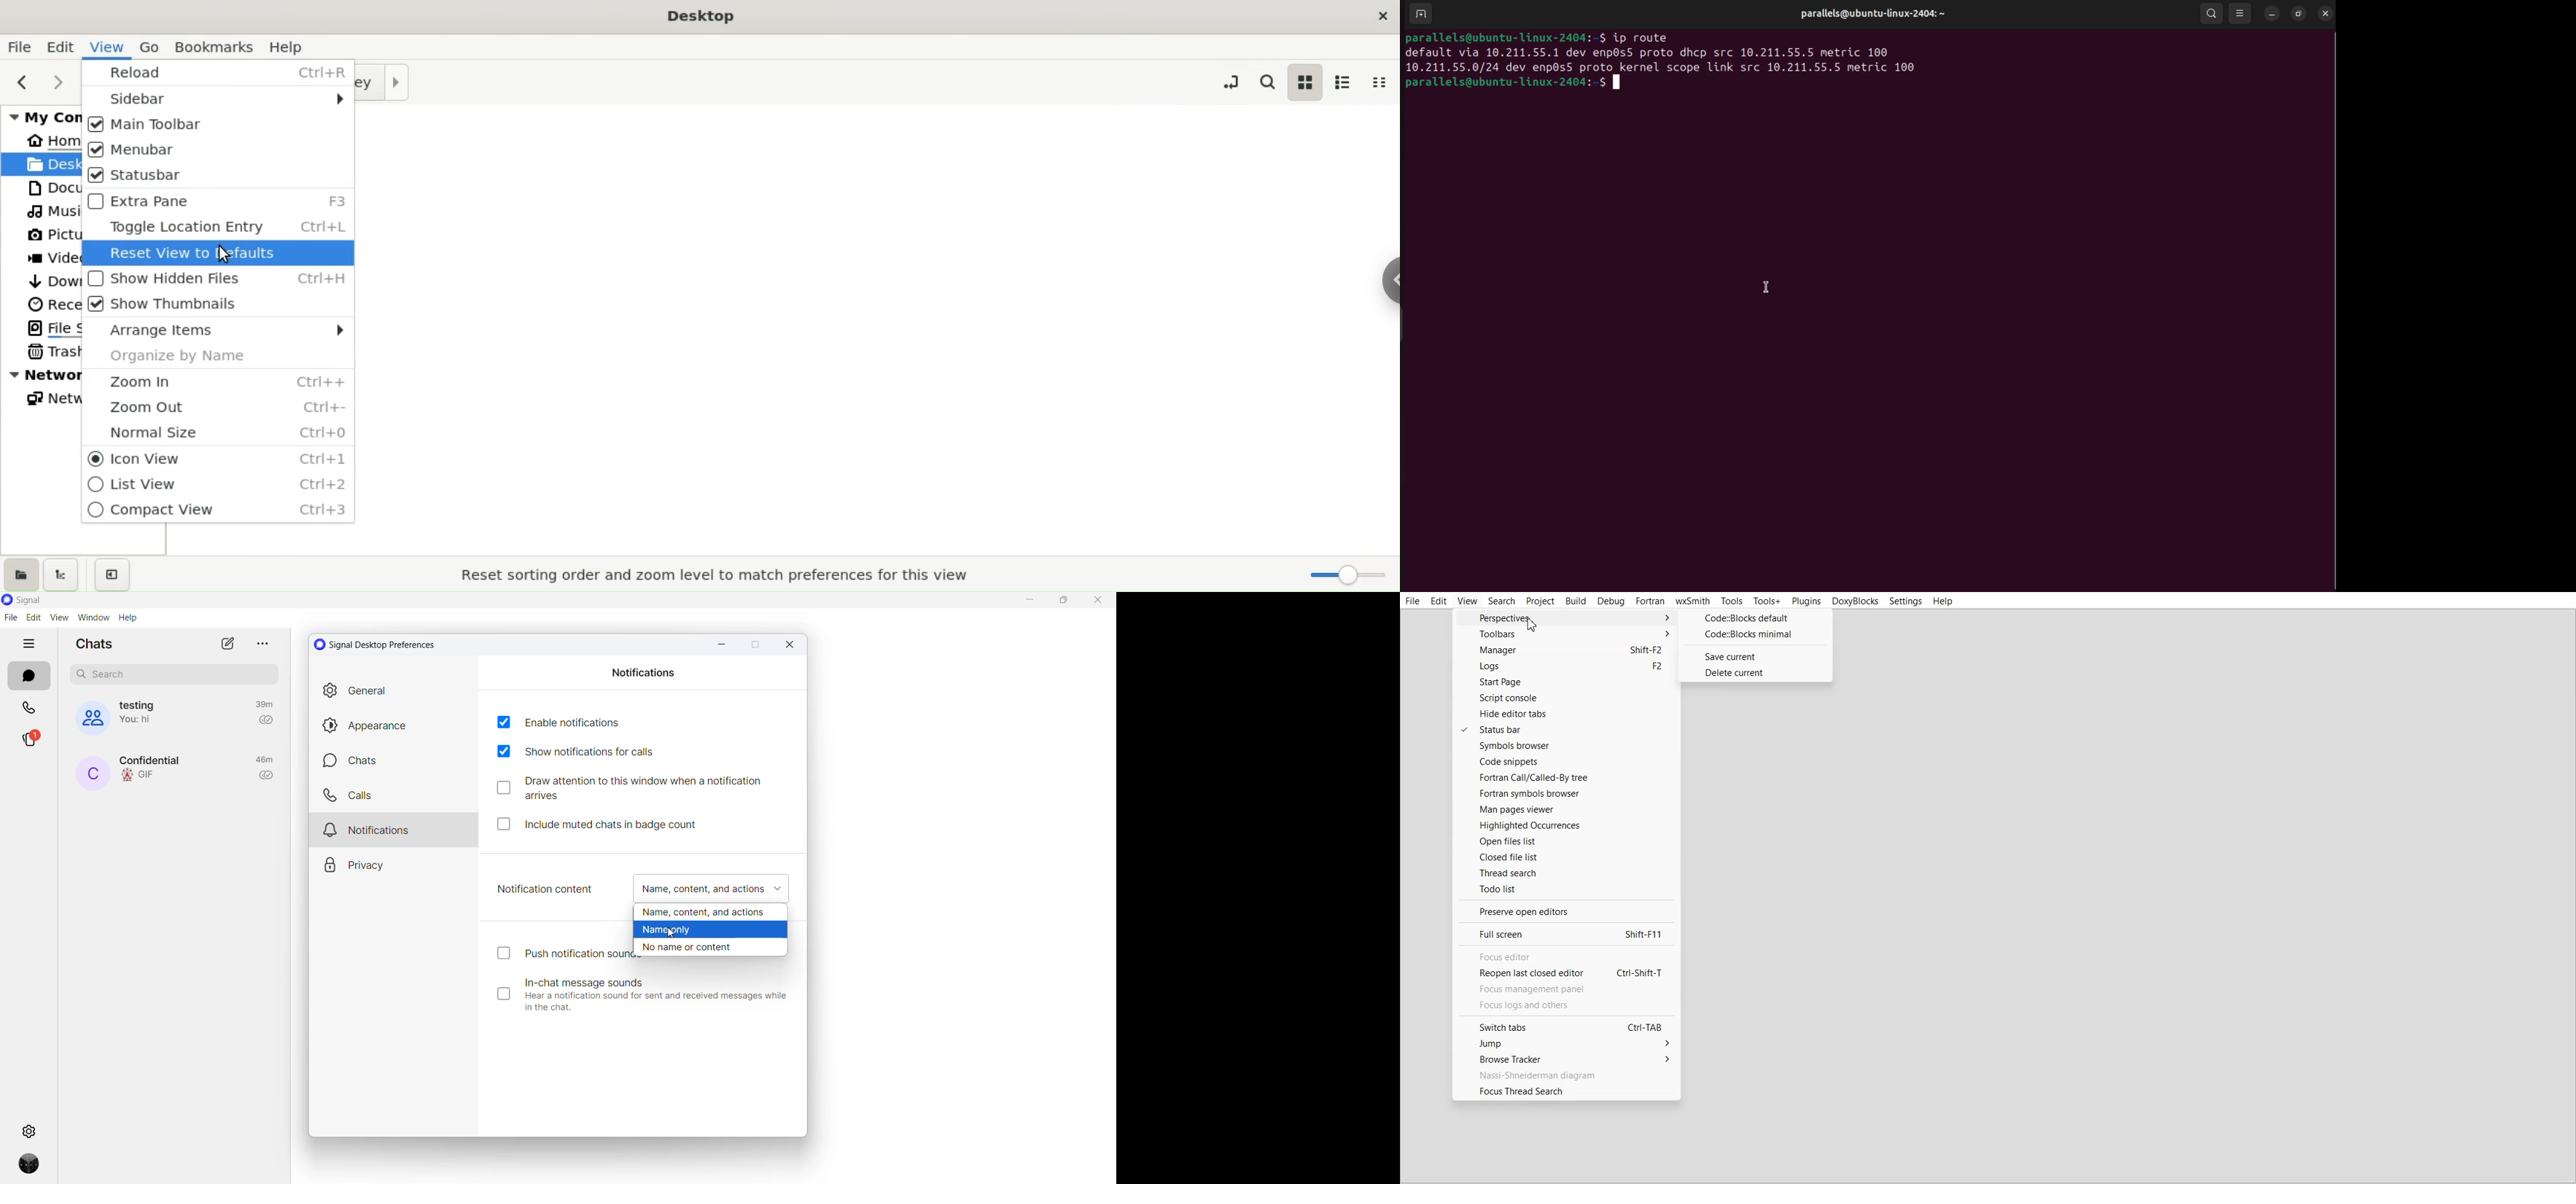 This screenshot has height=1204, width=2576. Describe the element at coordinates (1563, 650) in the screenshot. I see `Manager` at that location.